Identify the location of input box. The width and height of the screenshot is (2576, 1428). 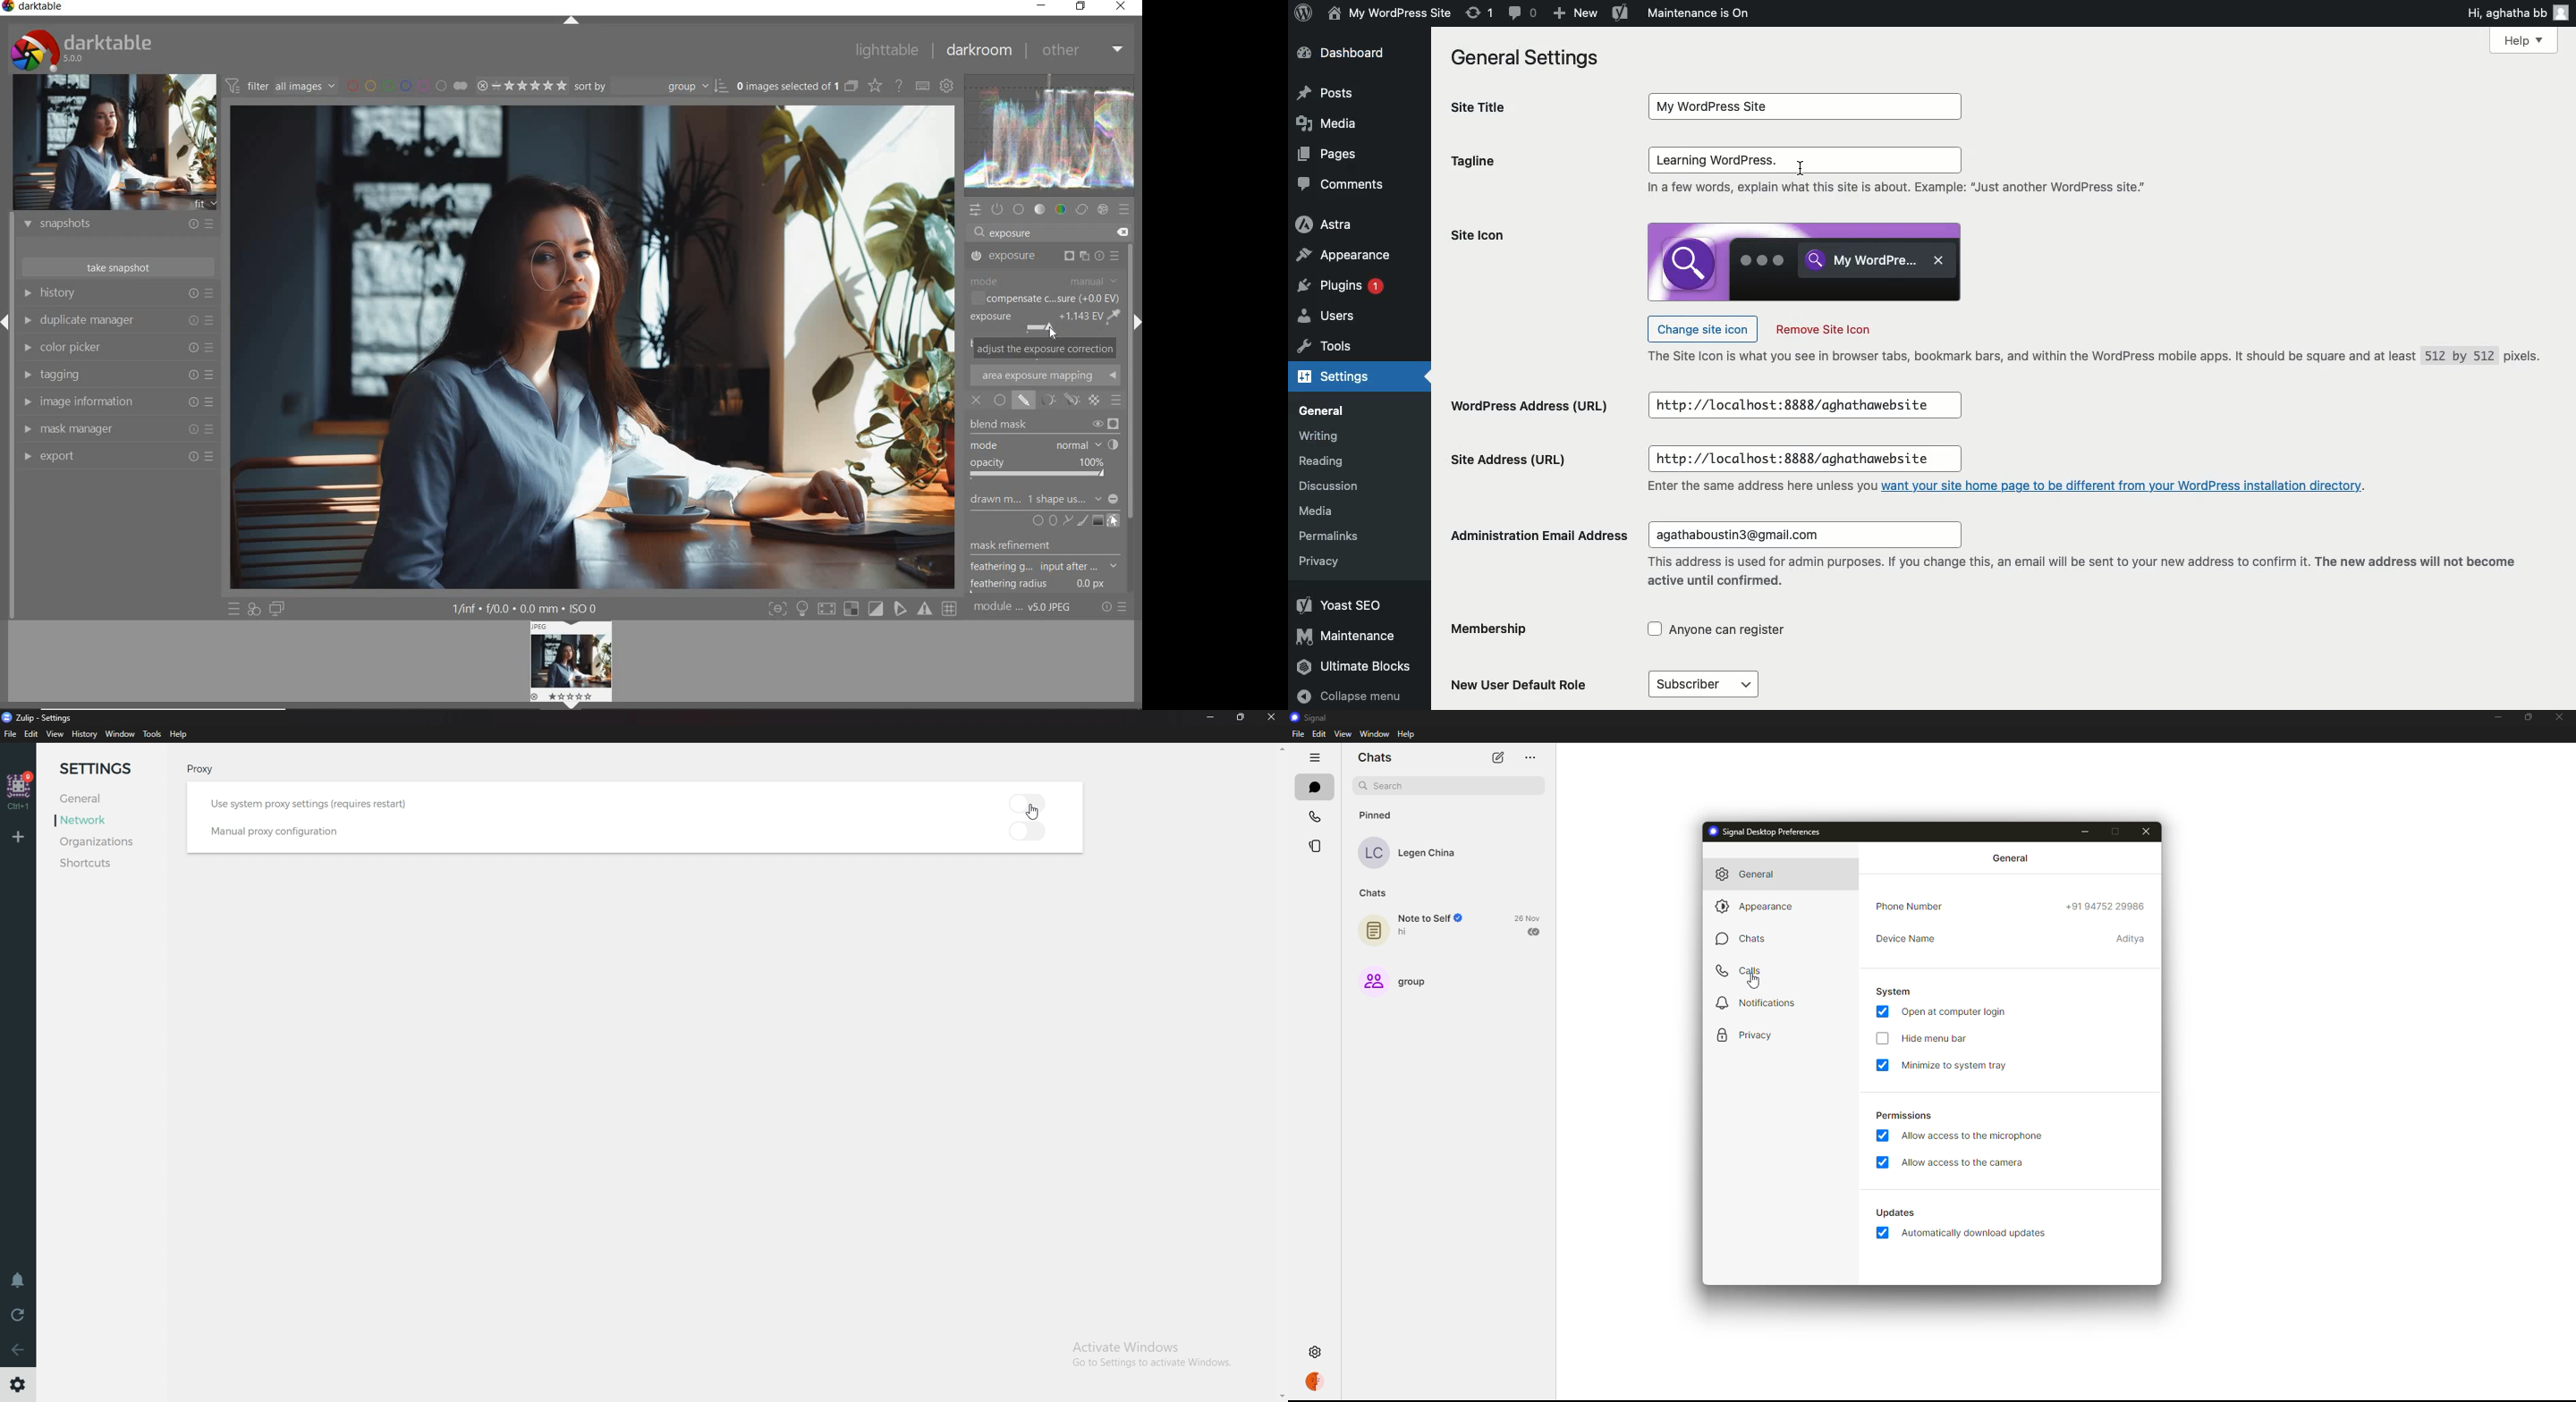
(1803, 457).